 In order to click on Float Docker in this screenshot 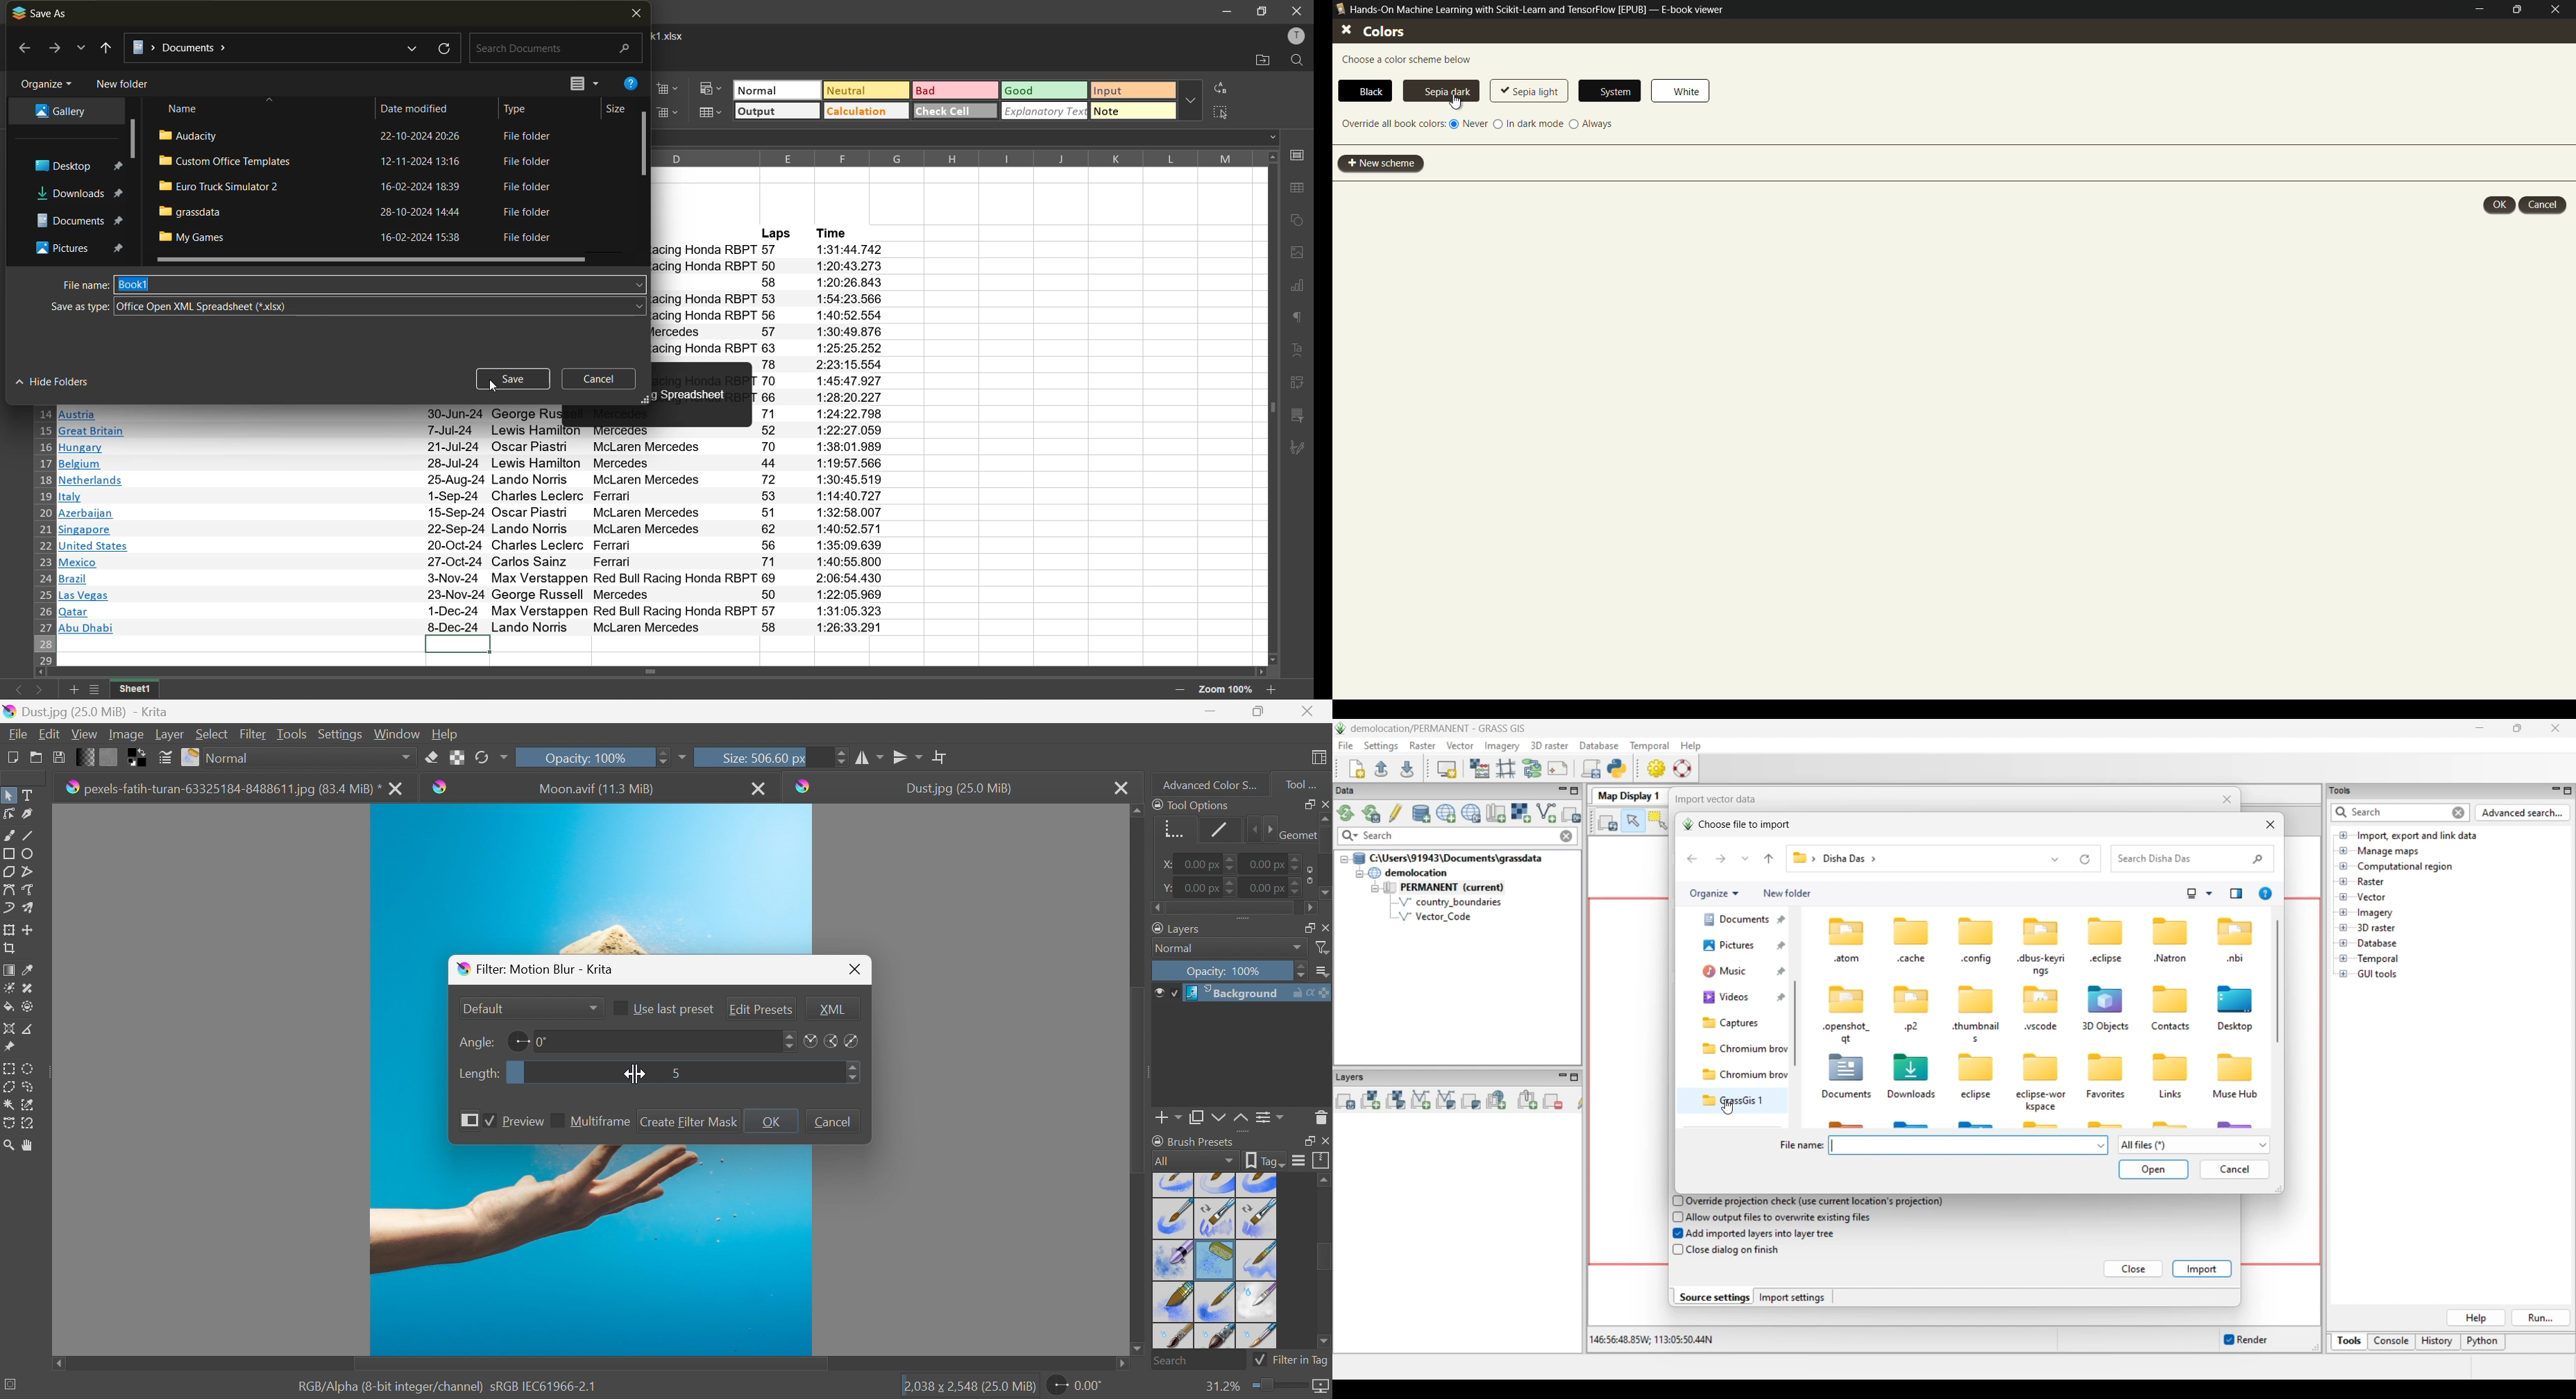, I will do `click(1307, 1142)`.